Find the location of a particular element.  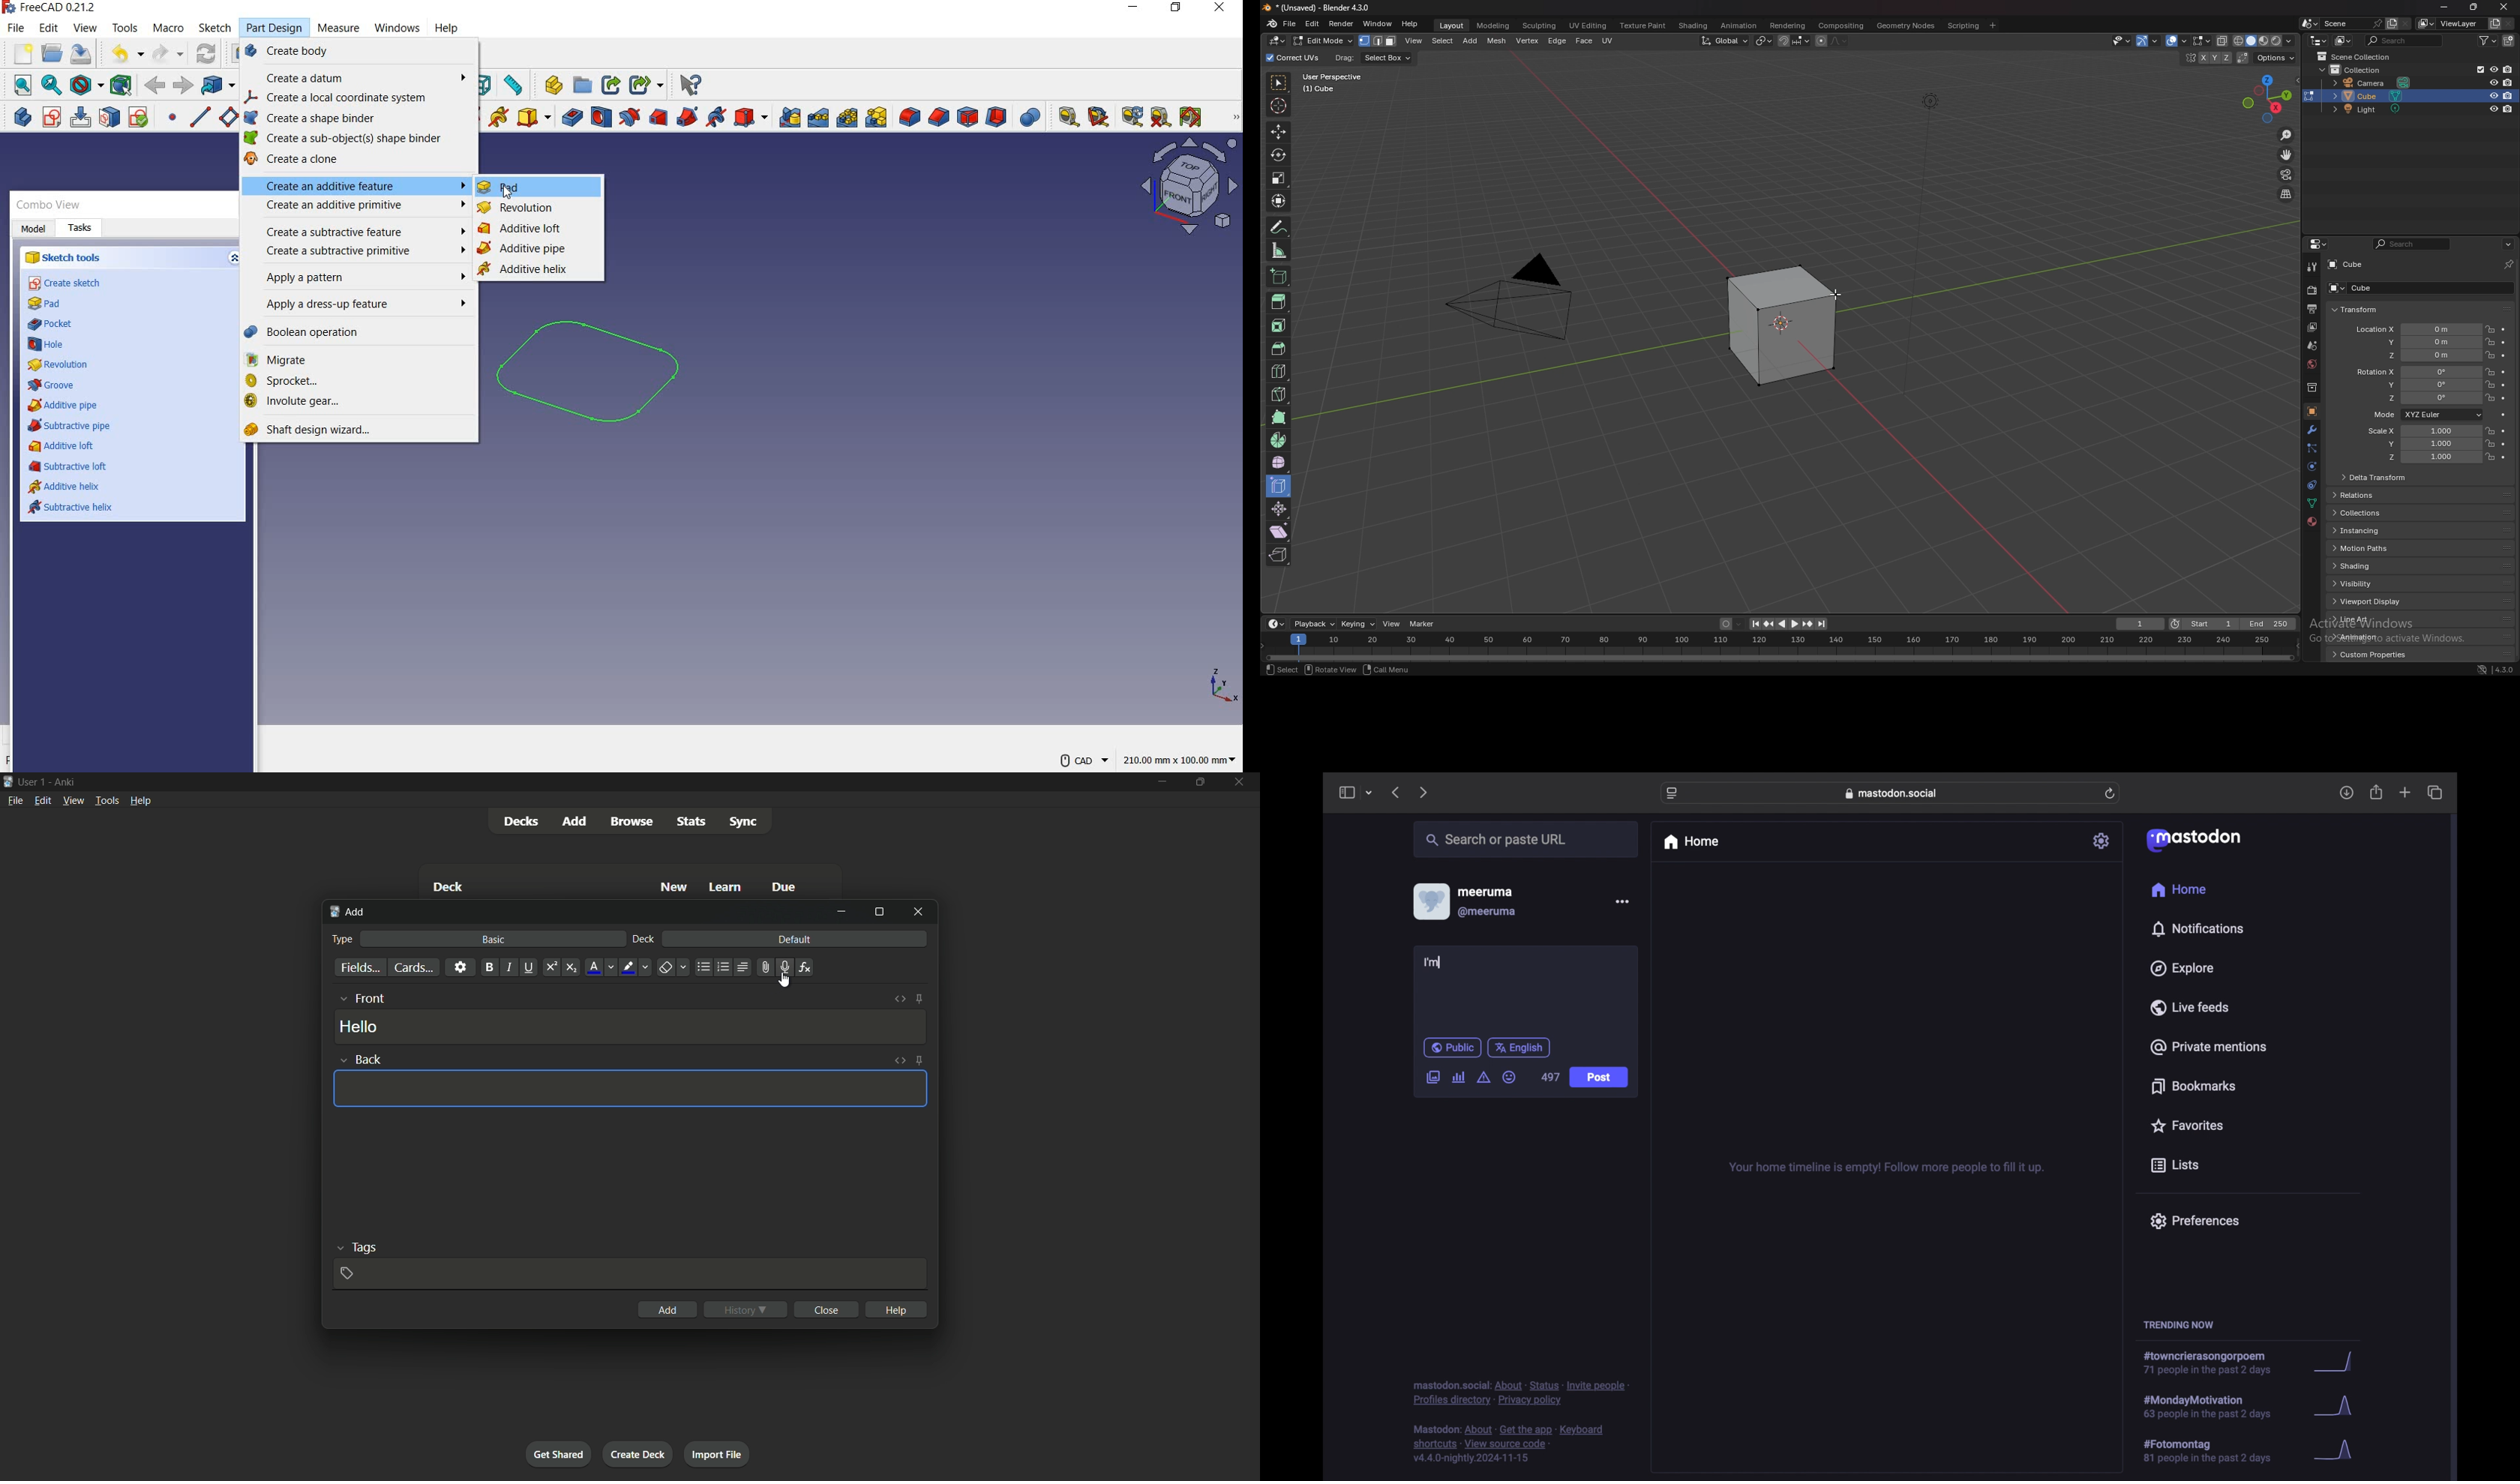

home is located at coordinates (1690, 842).